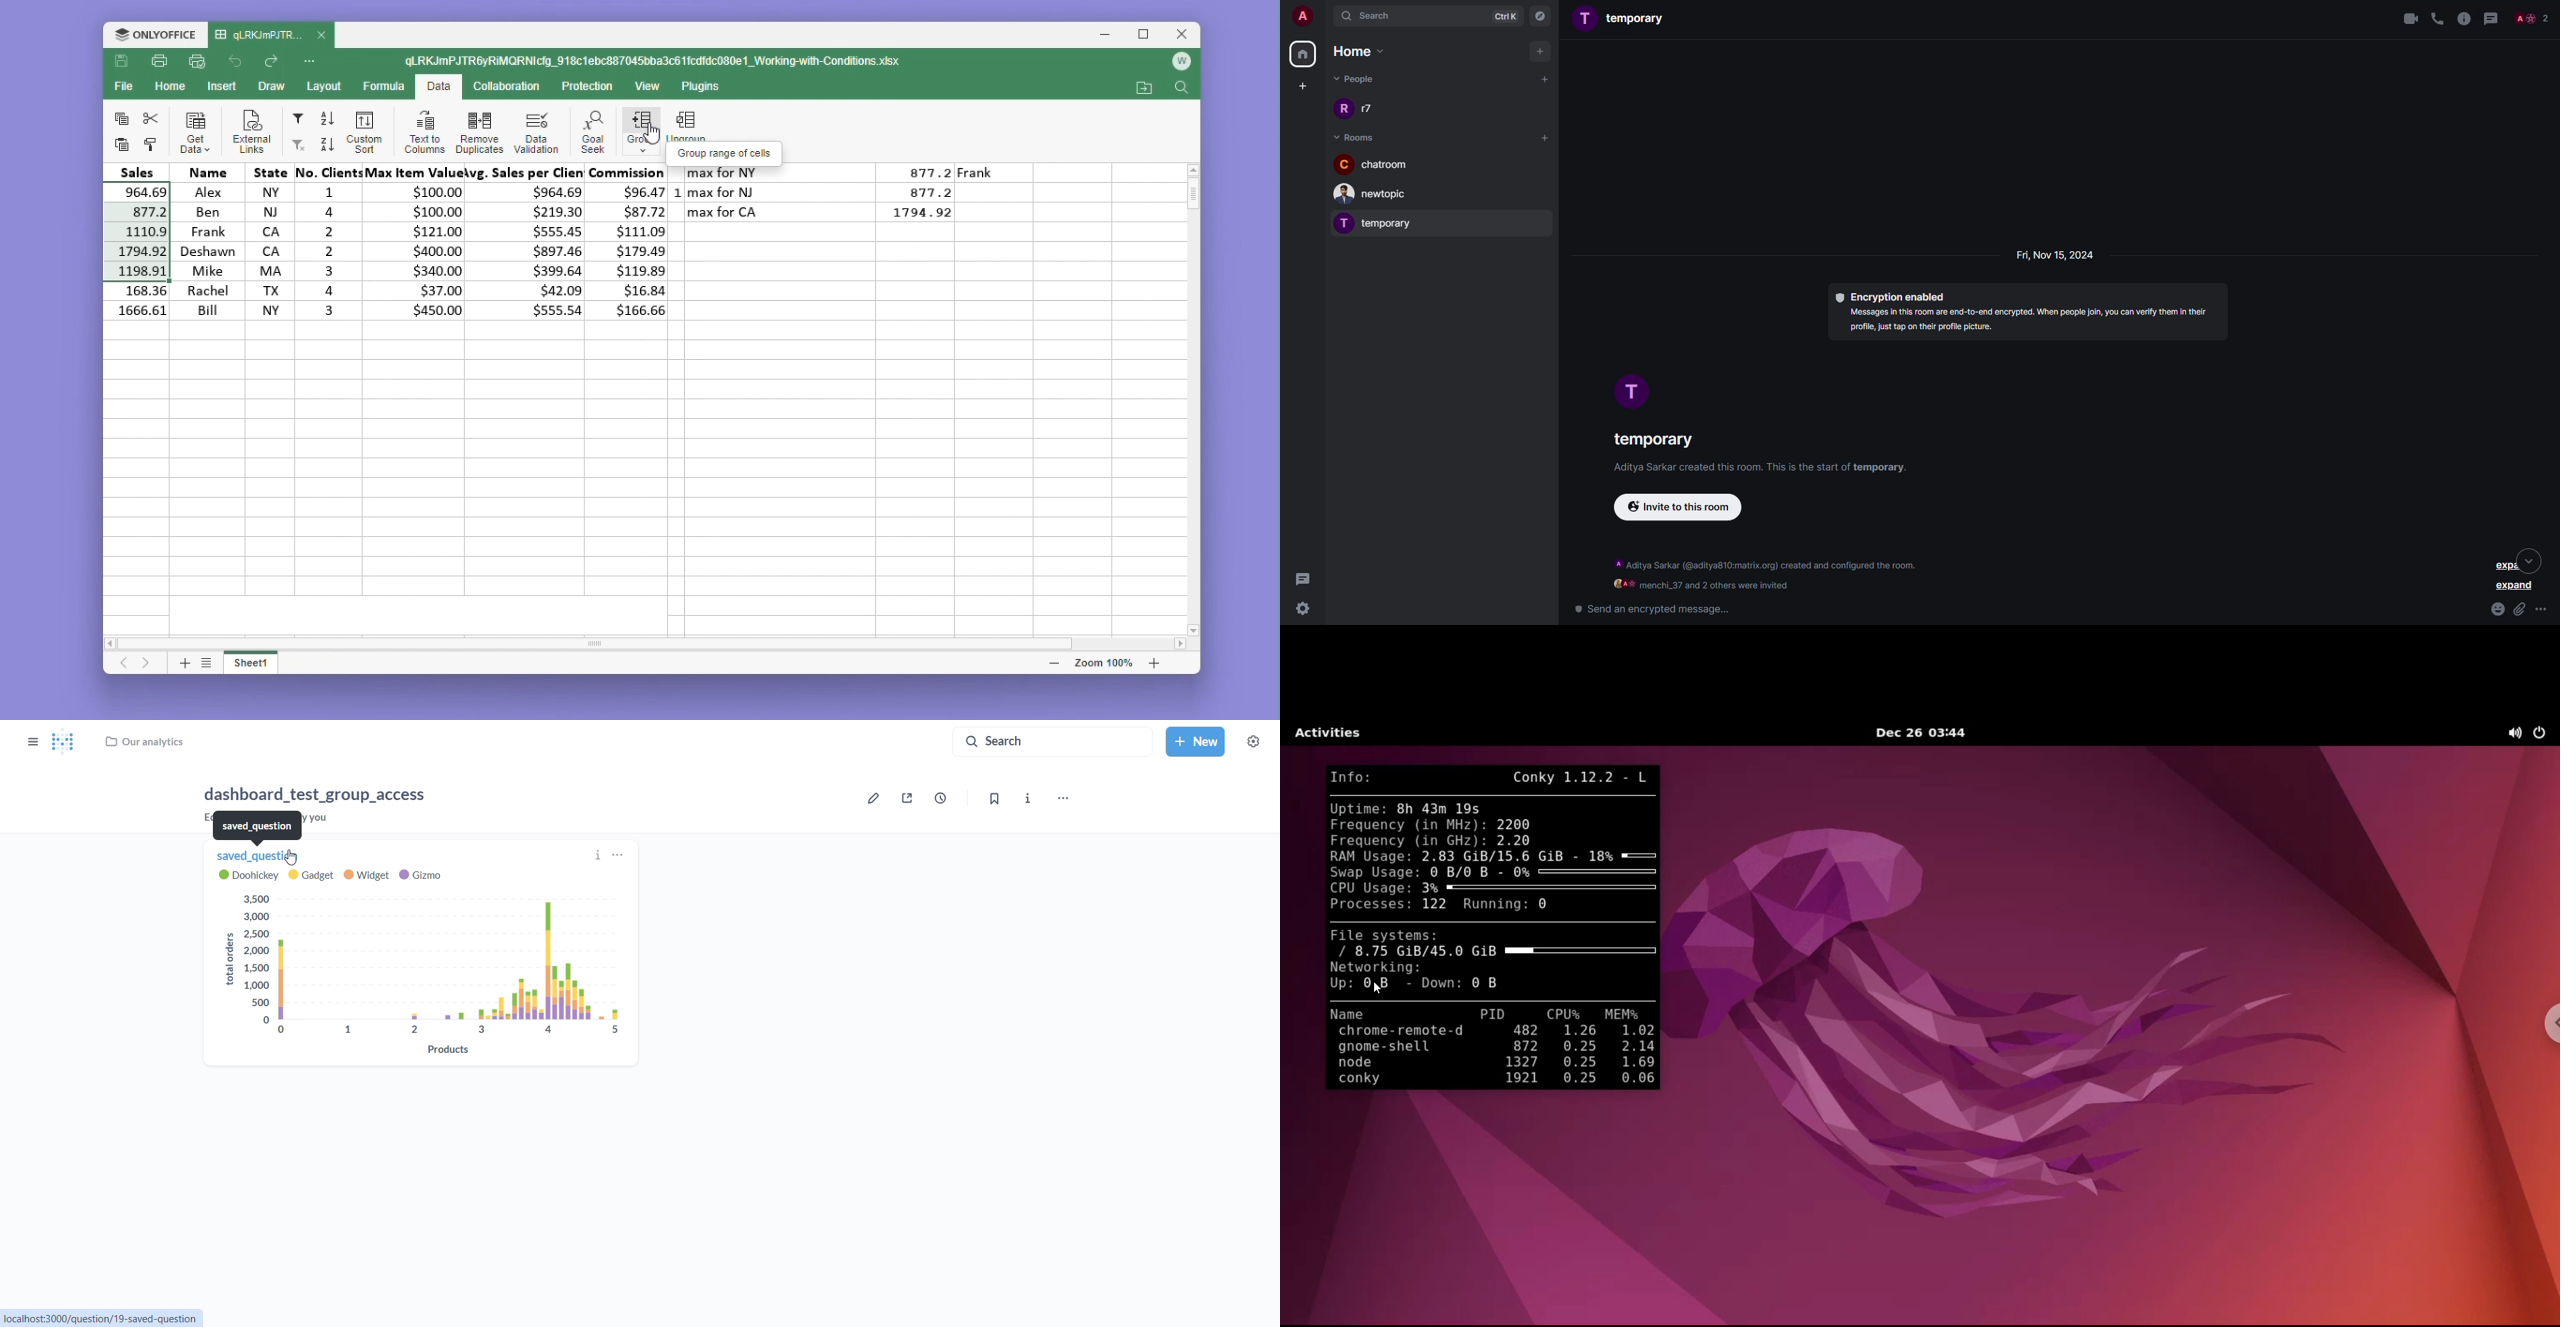 The height and width of the screenshot is (1344, 2576). I want to click on day, so click(2051, 257).